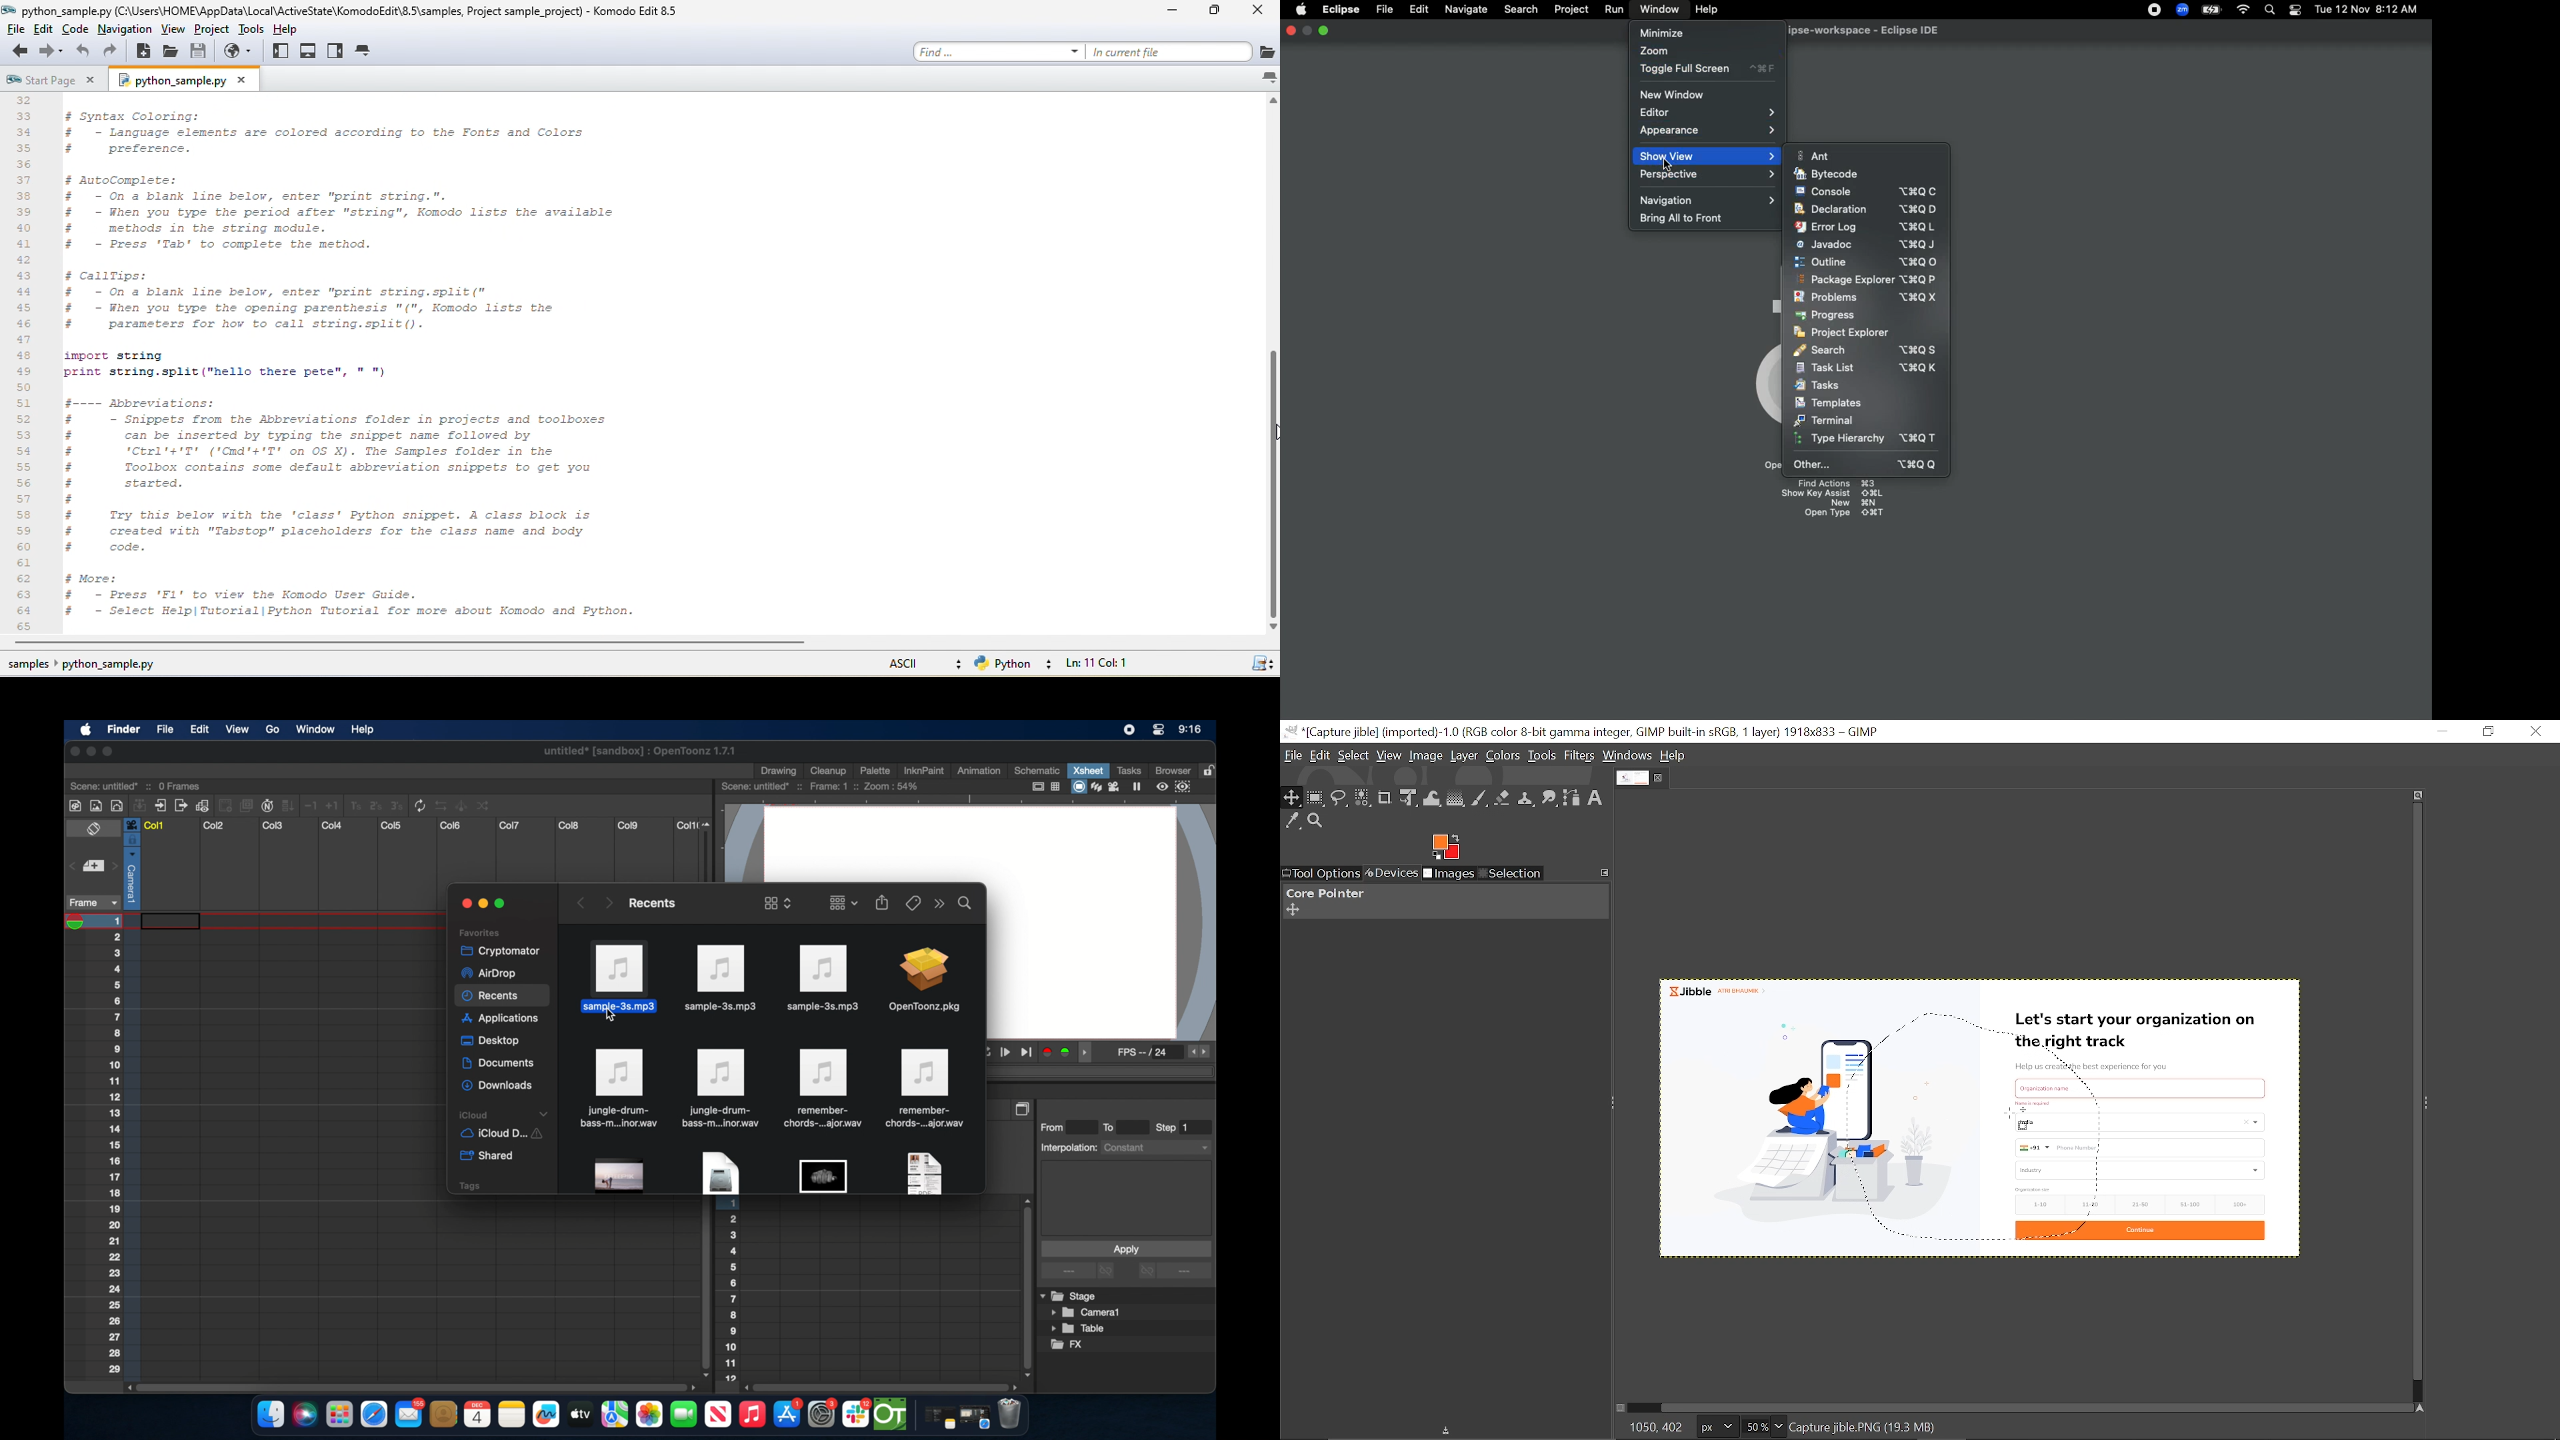  I want to click on Internet, so click(2242, 10).